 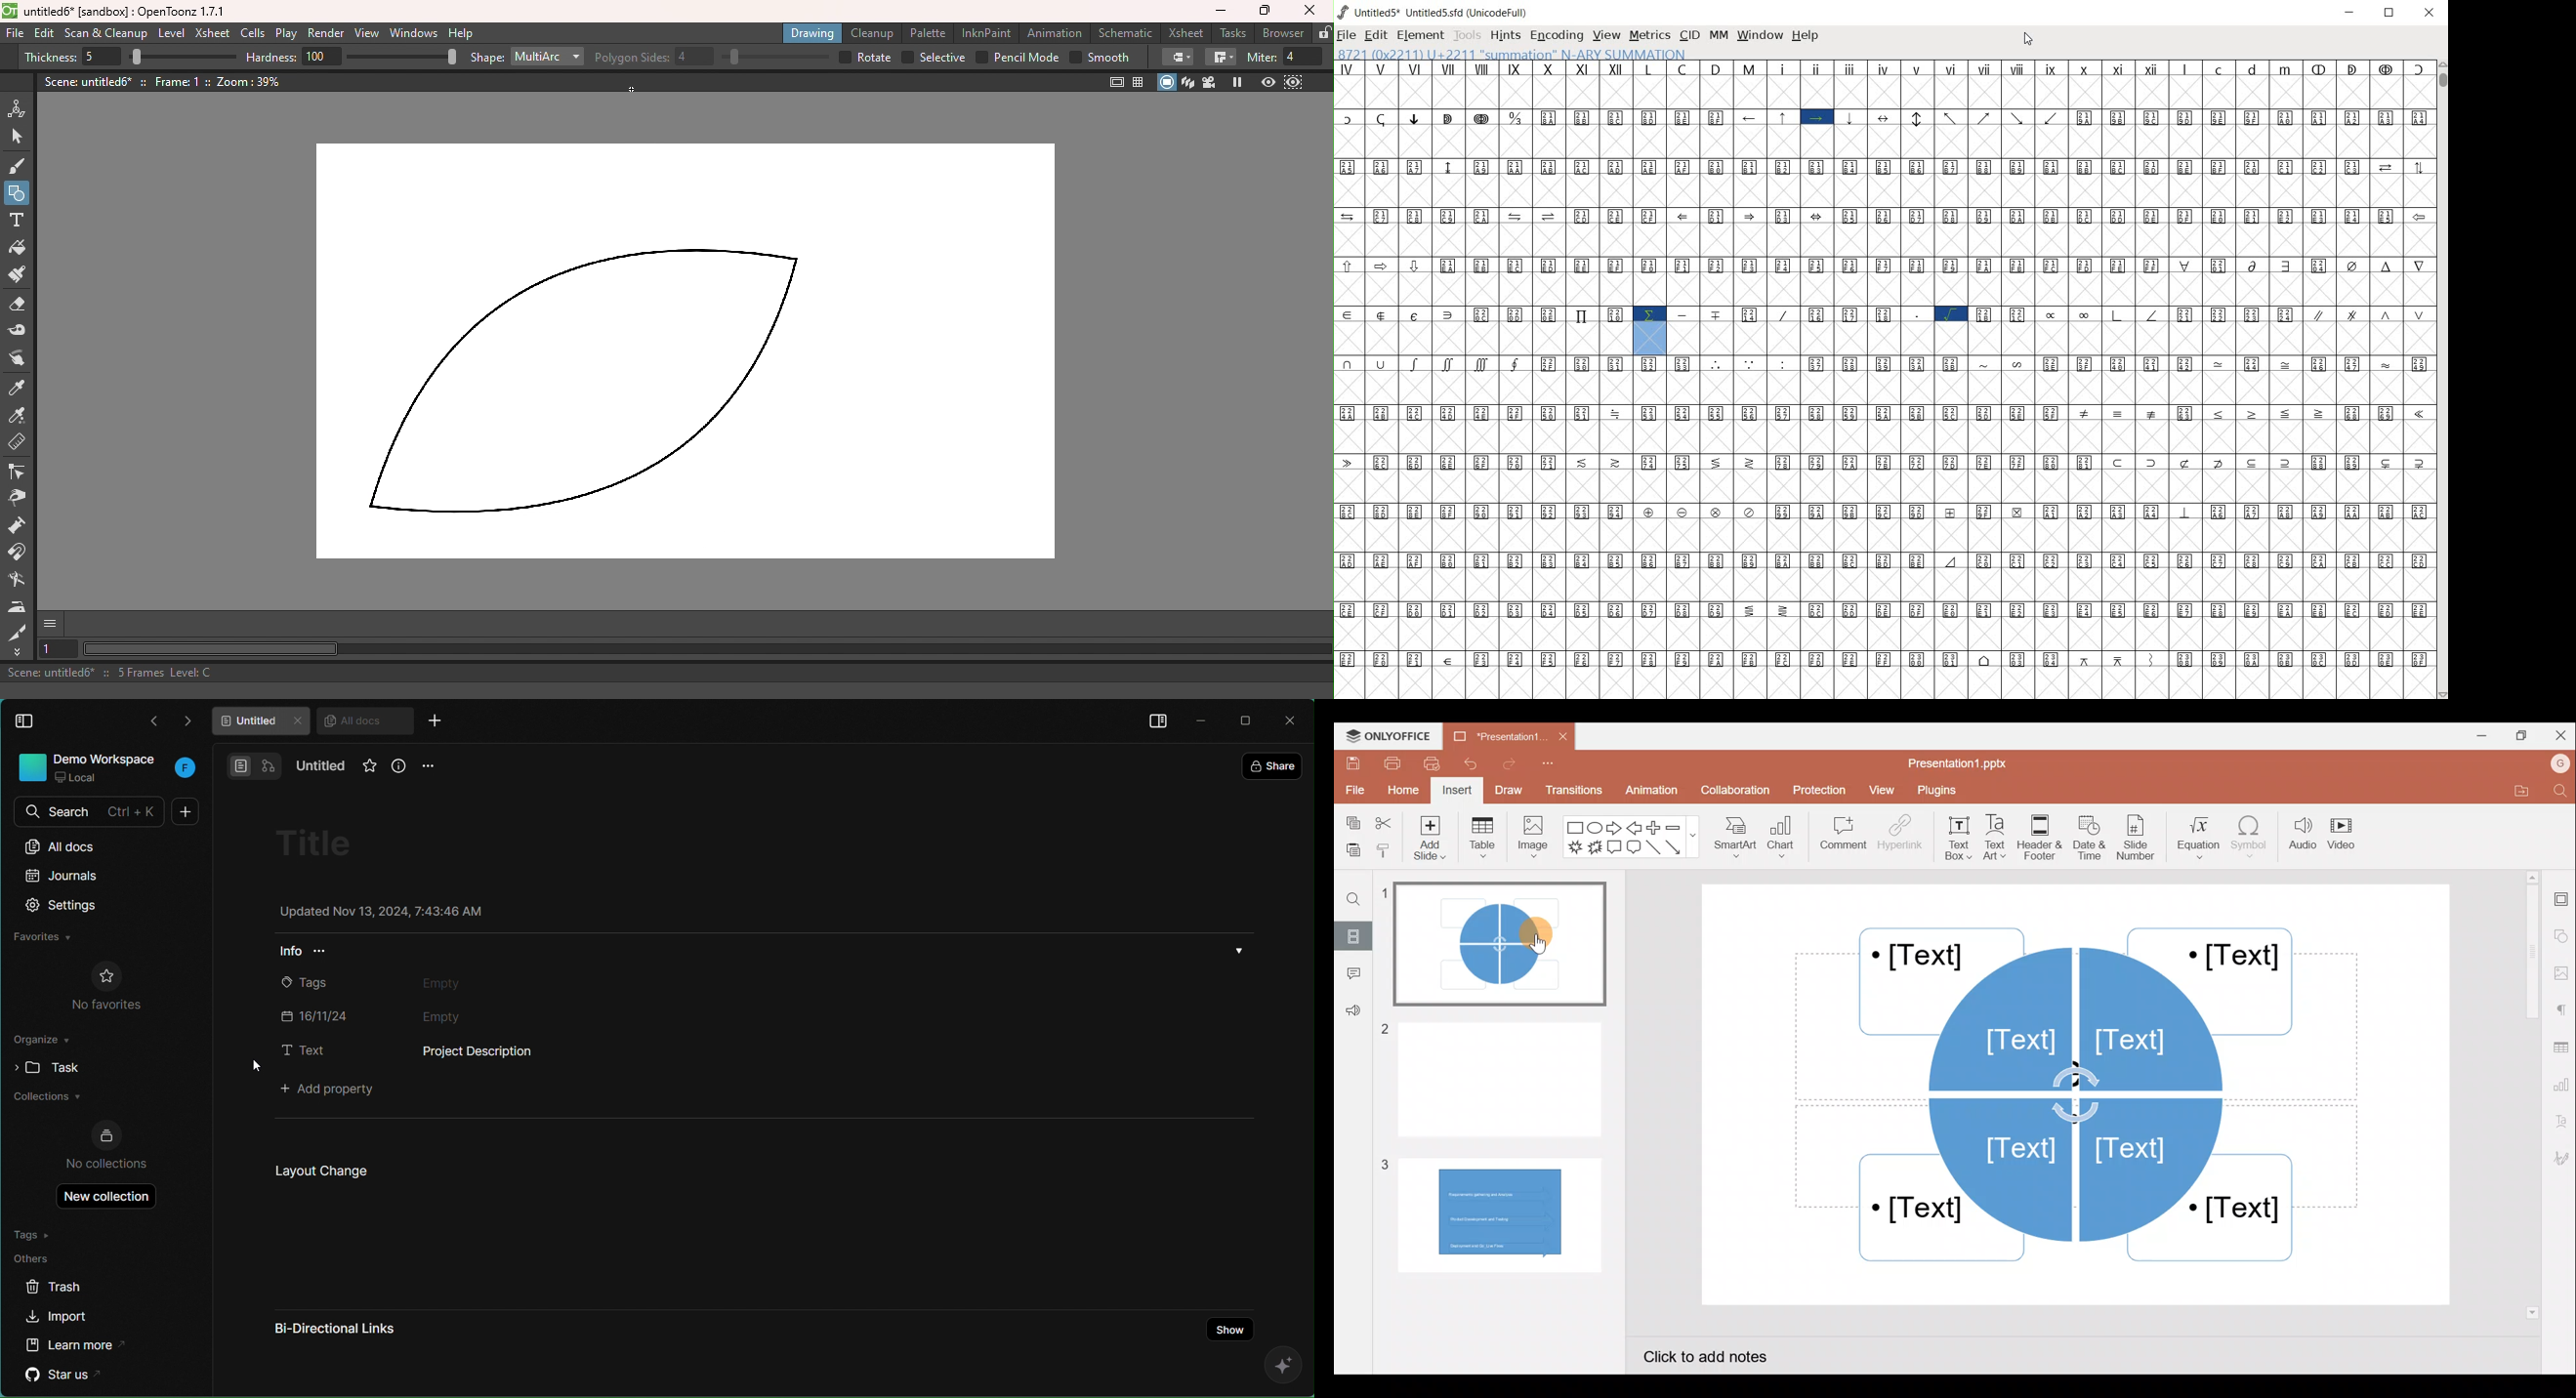 I want to click on Rectangle, so click(x=1572, y=828).